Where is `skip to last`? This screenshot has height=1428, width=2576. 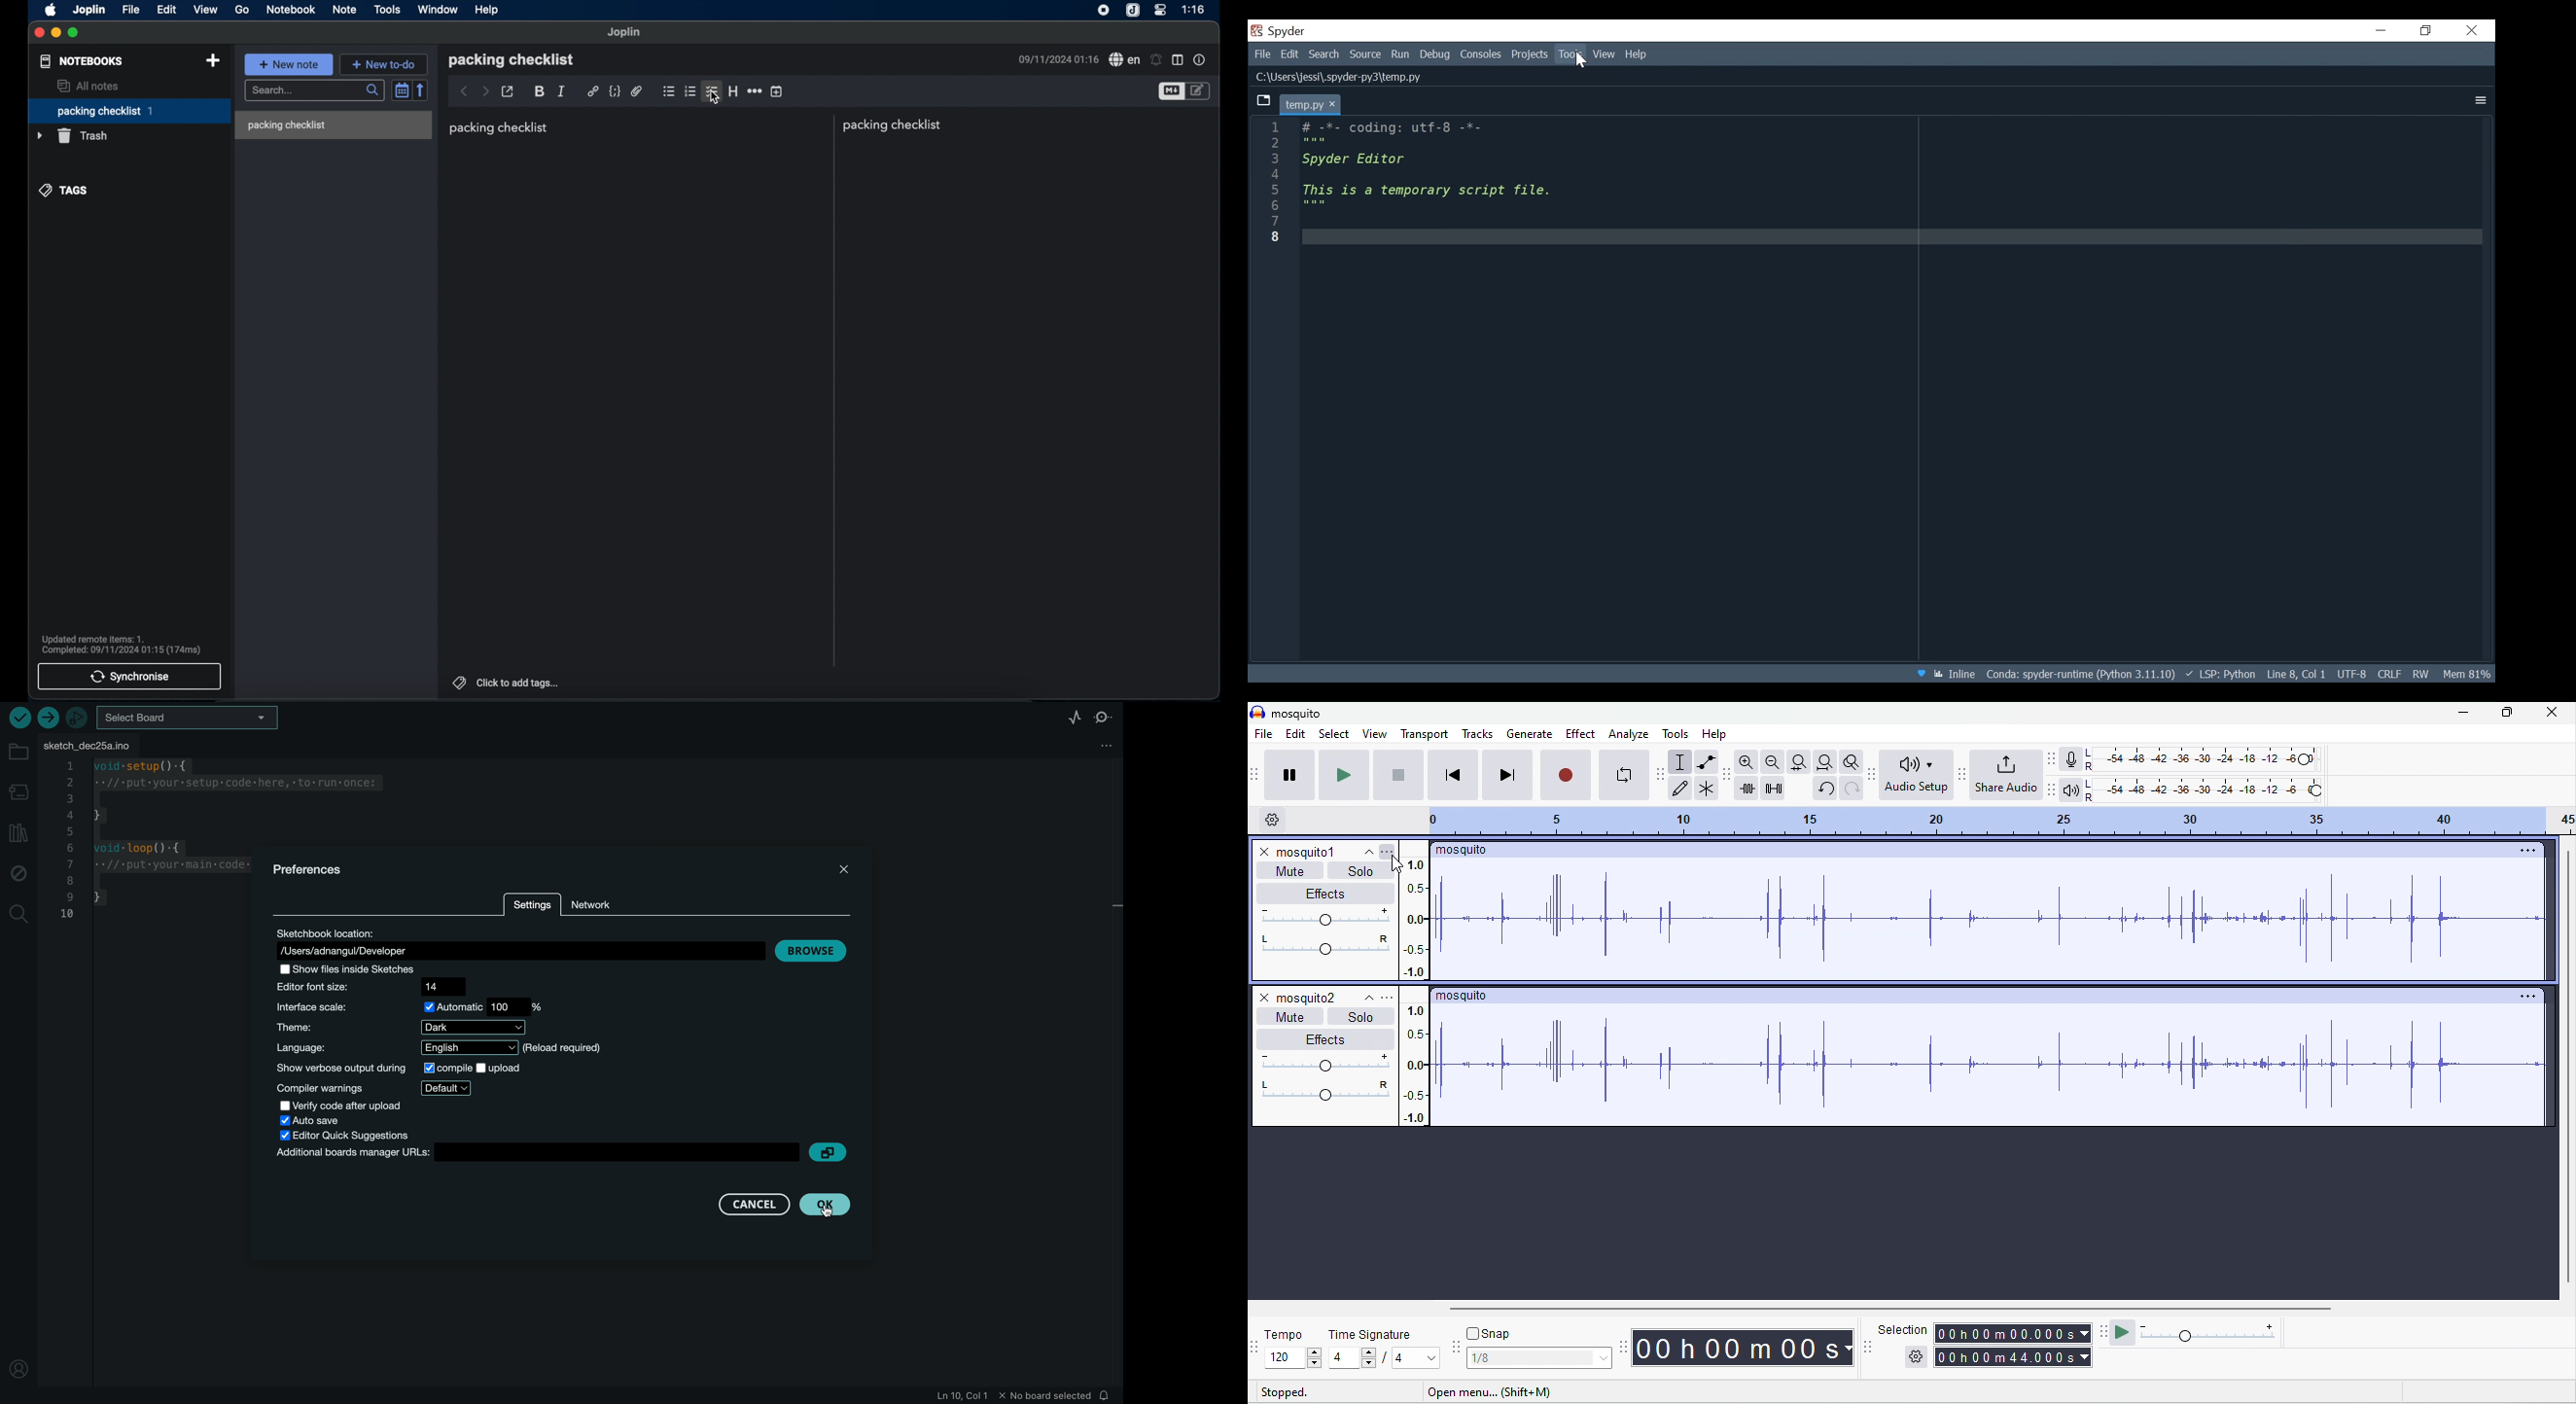
skip to last is located at coordinates (1508, 774).